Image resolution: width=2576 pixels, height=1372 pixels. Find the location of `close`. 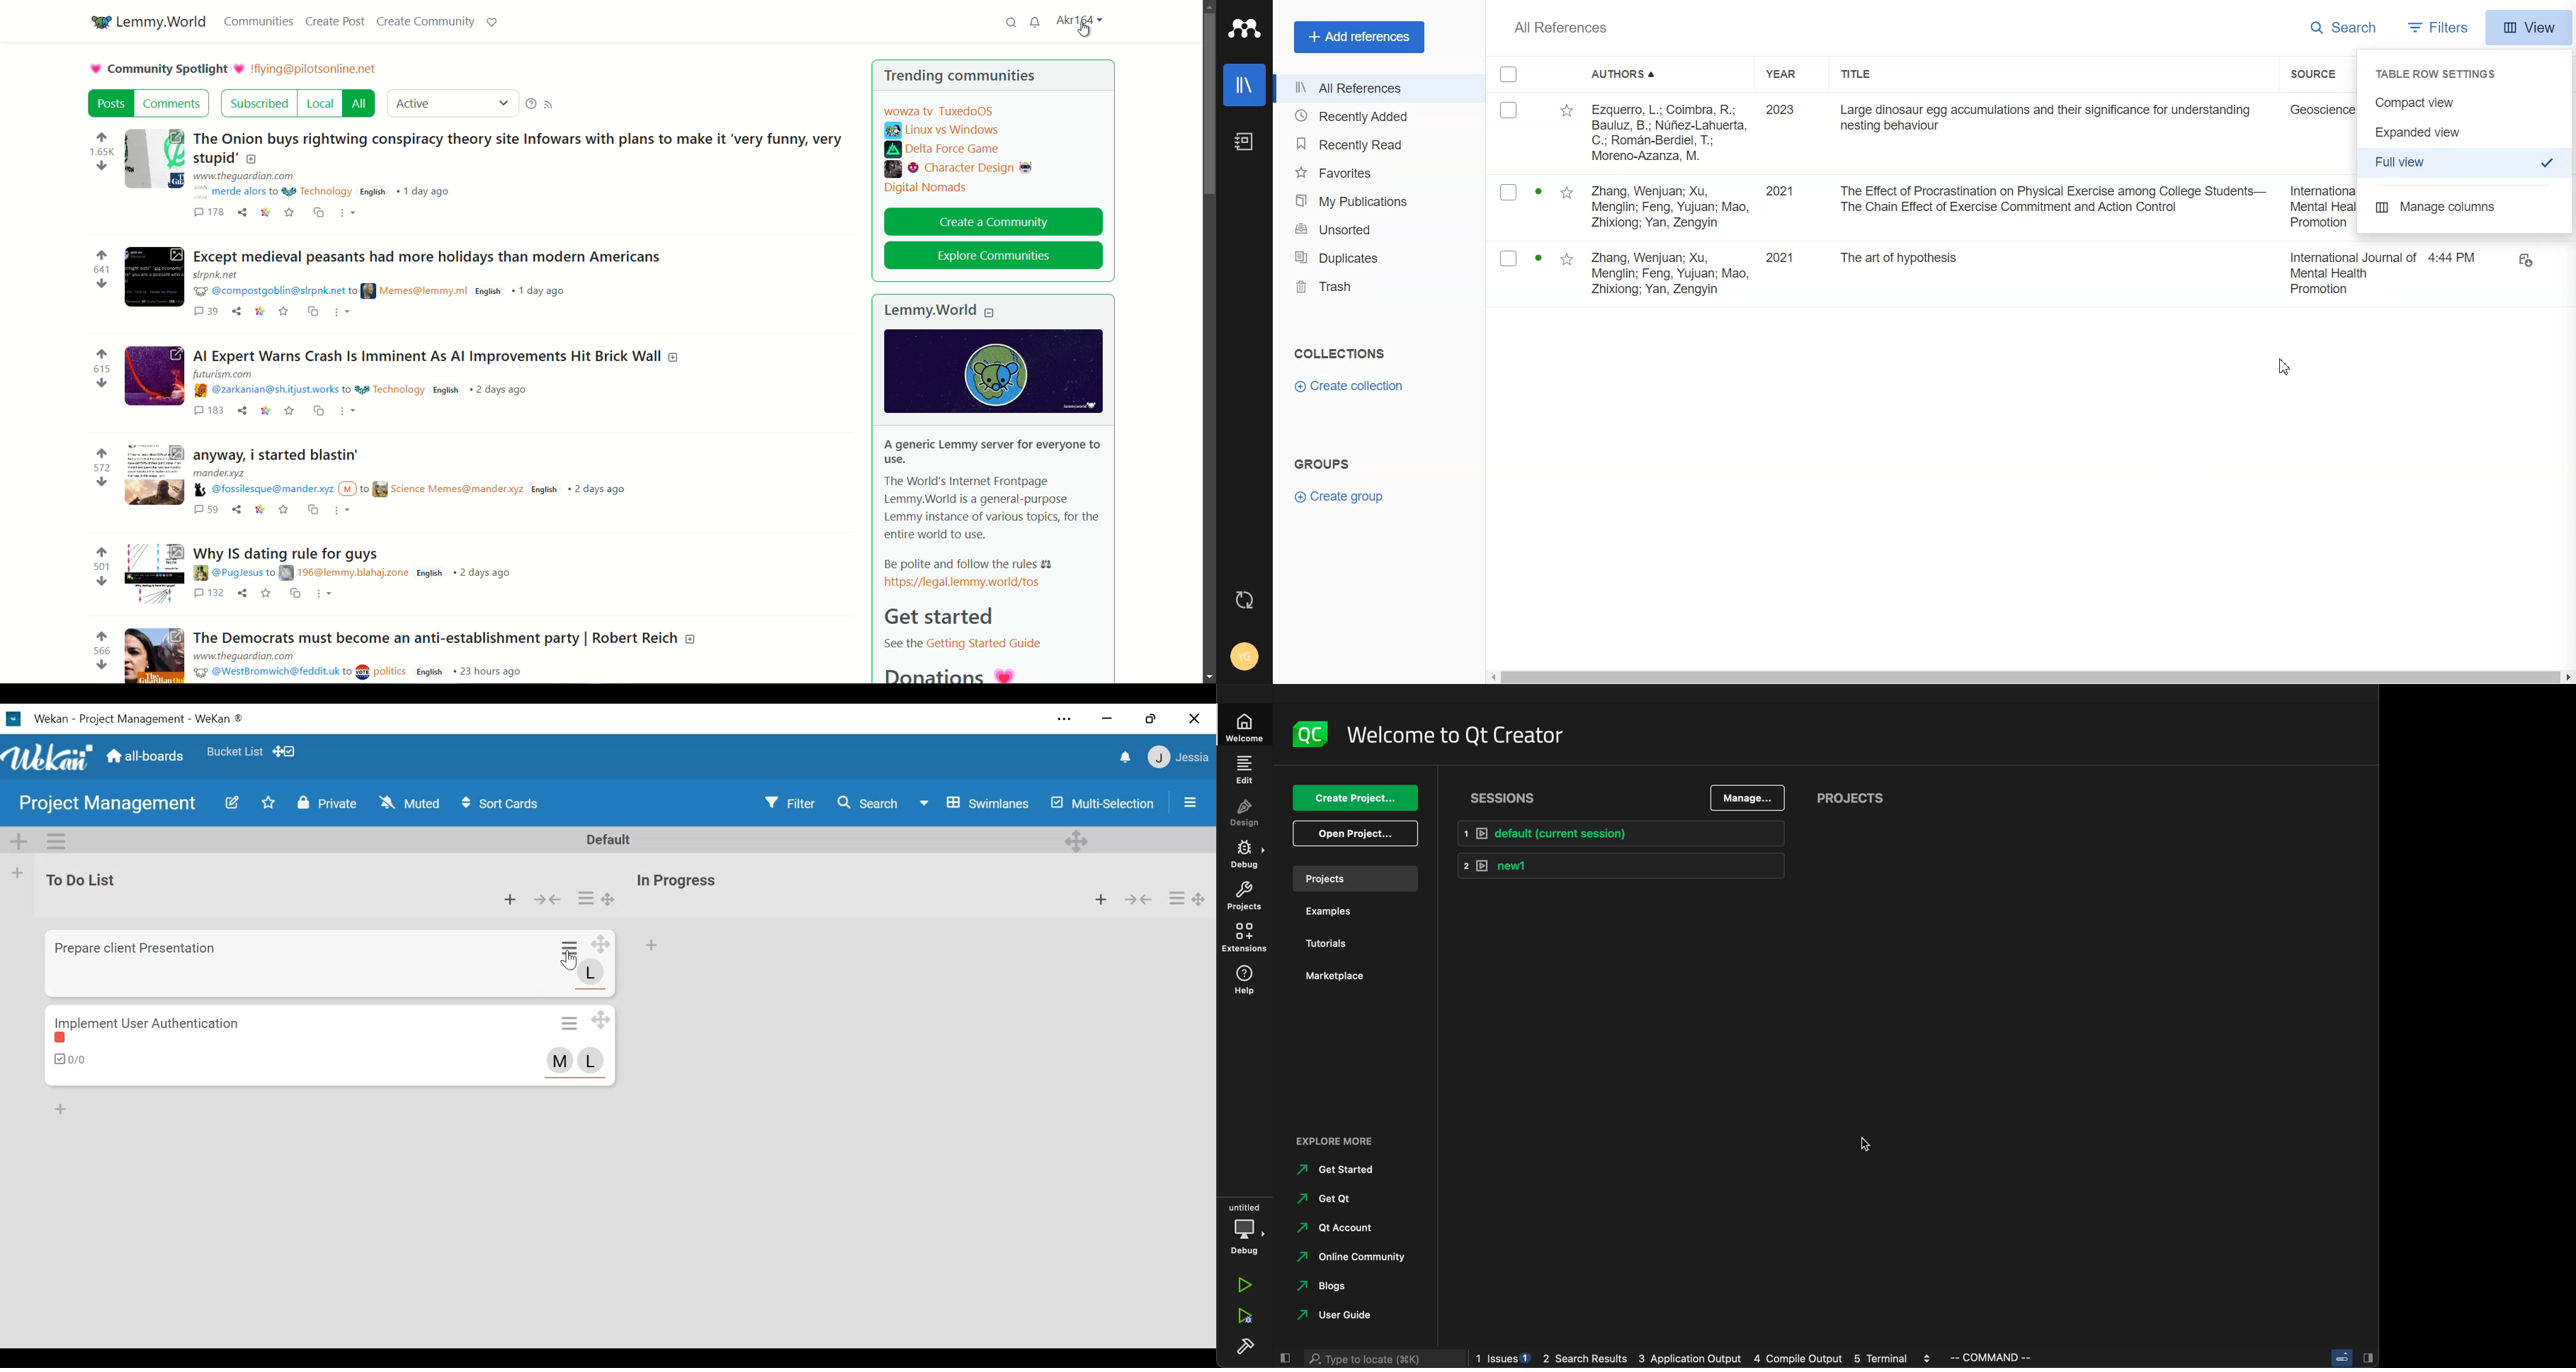

close is located at coordinates (1197, 719).